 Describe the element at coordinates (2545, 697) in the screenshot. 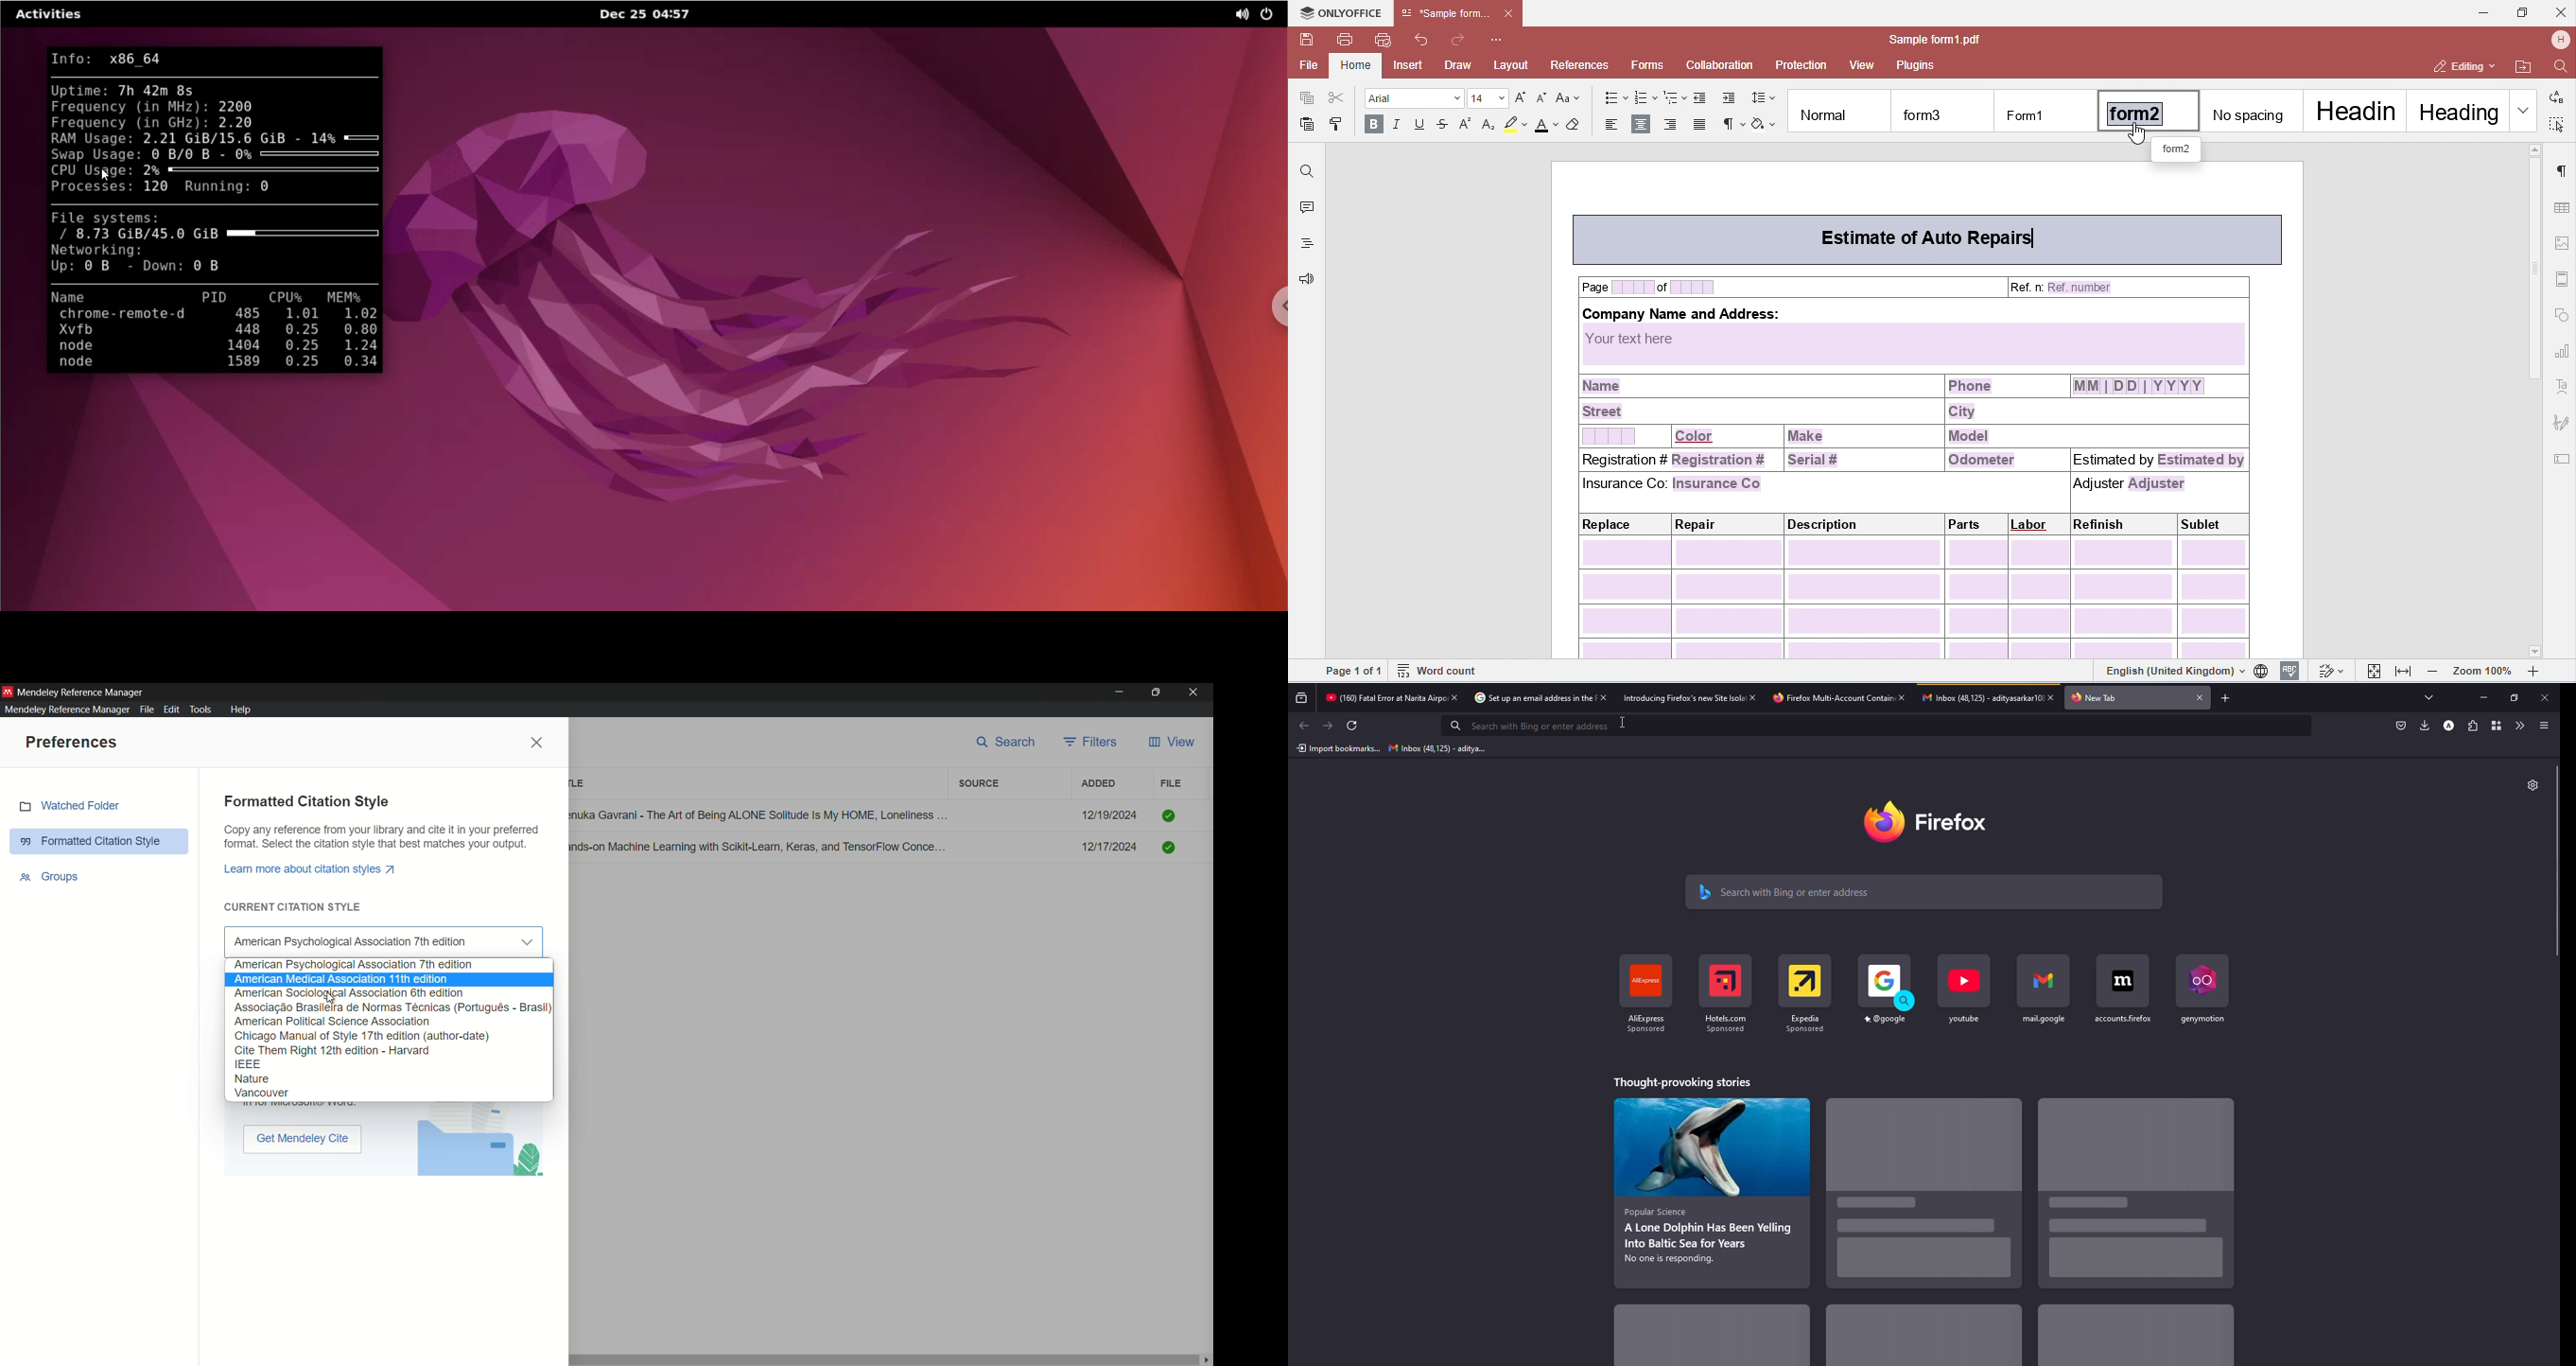

I see `close` at that location.